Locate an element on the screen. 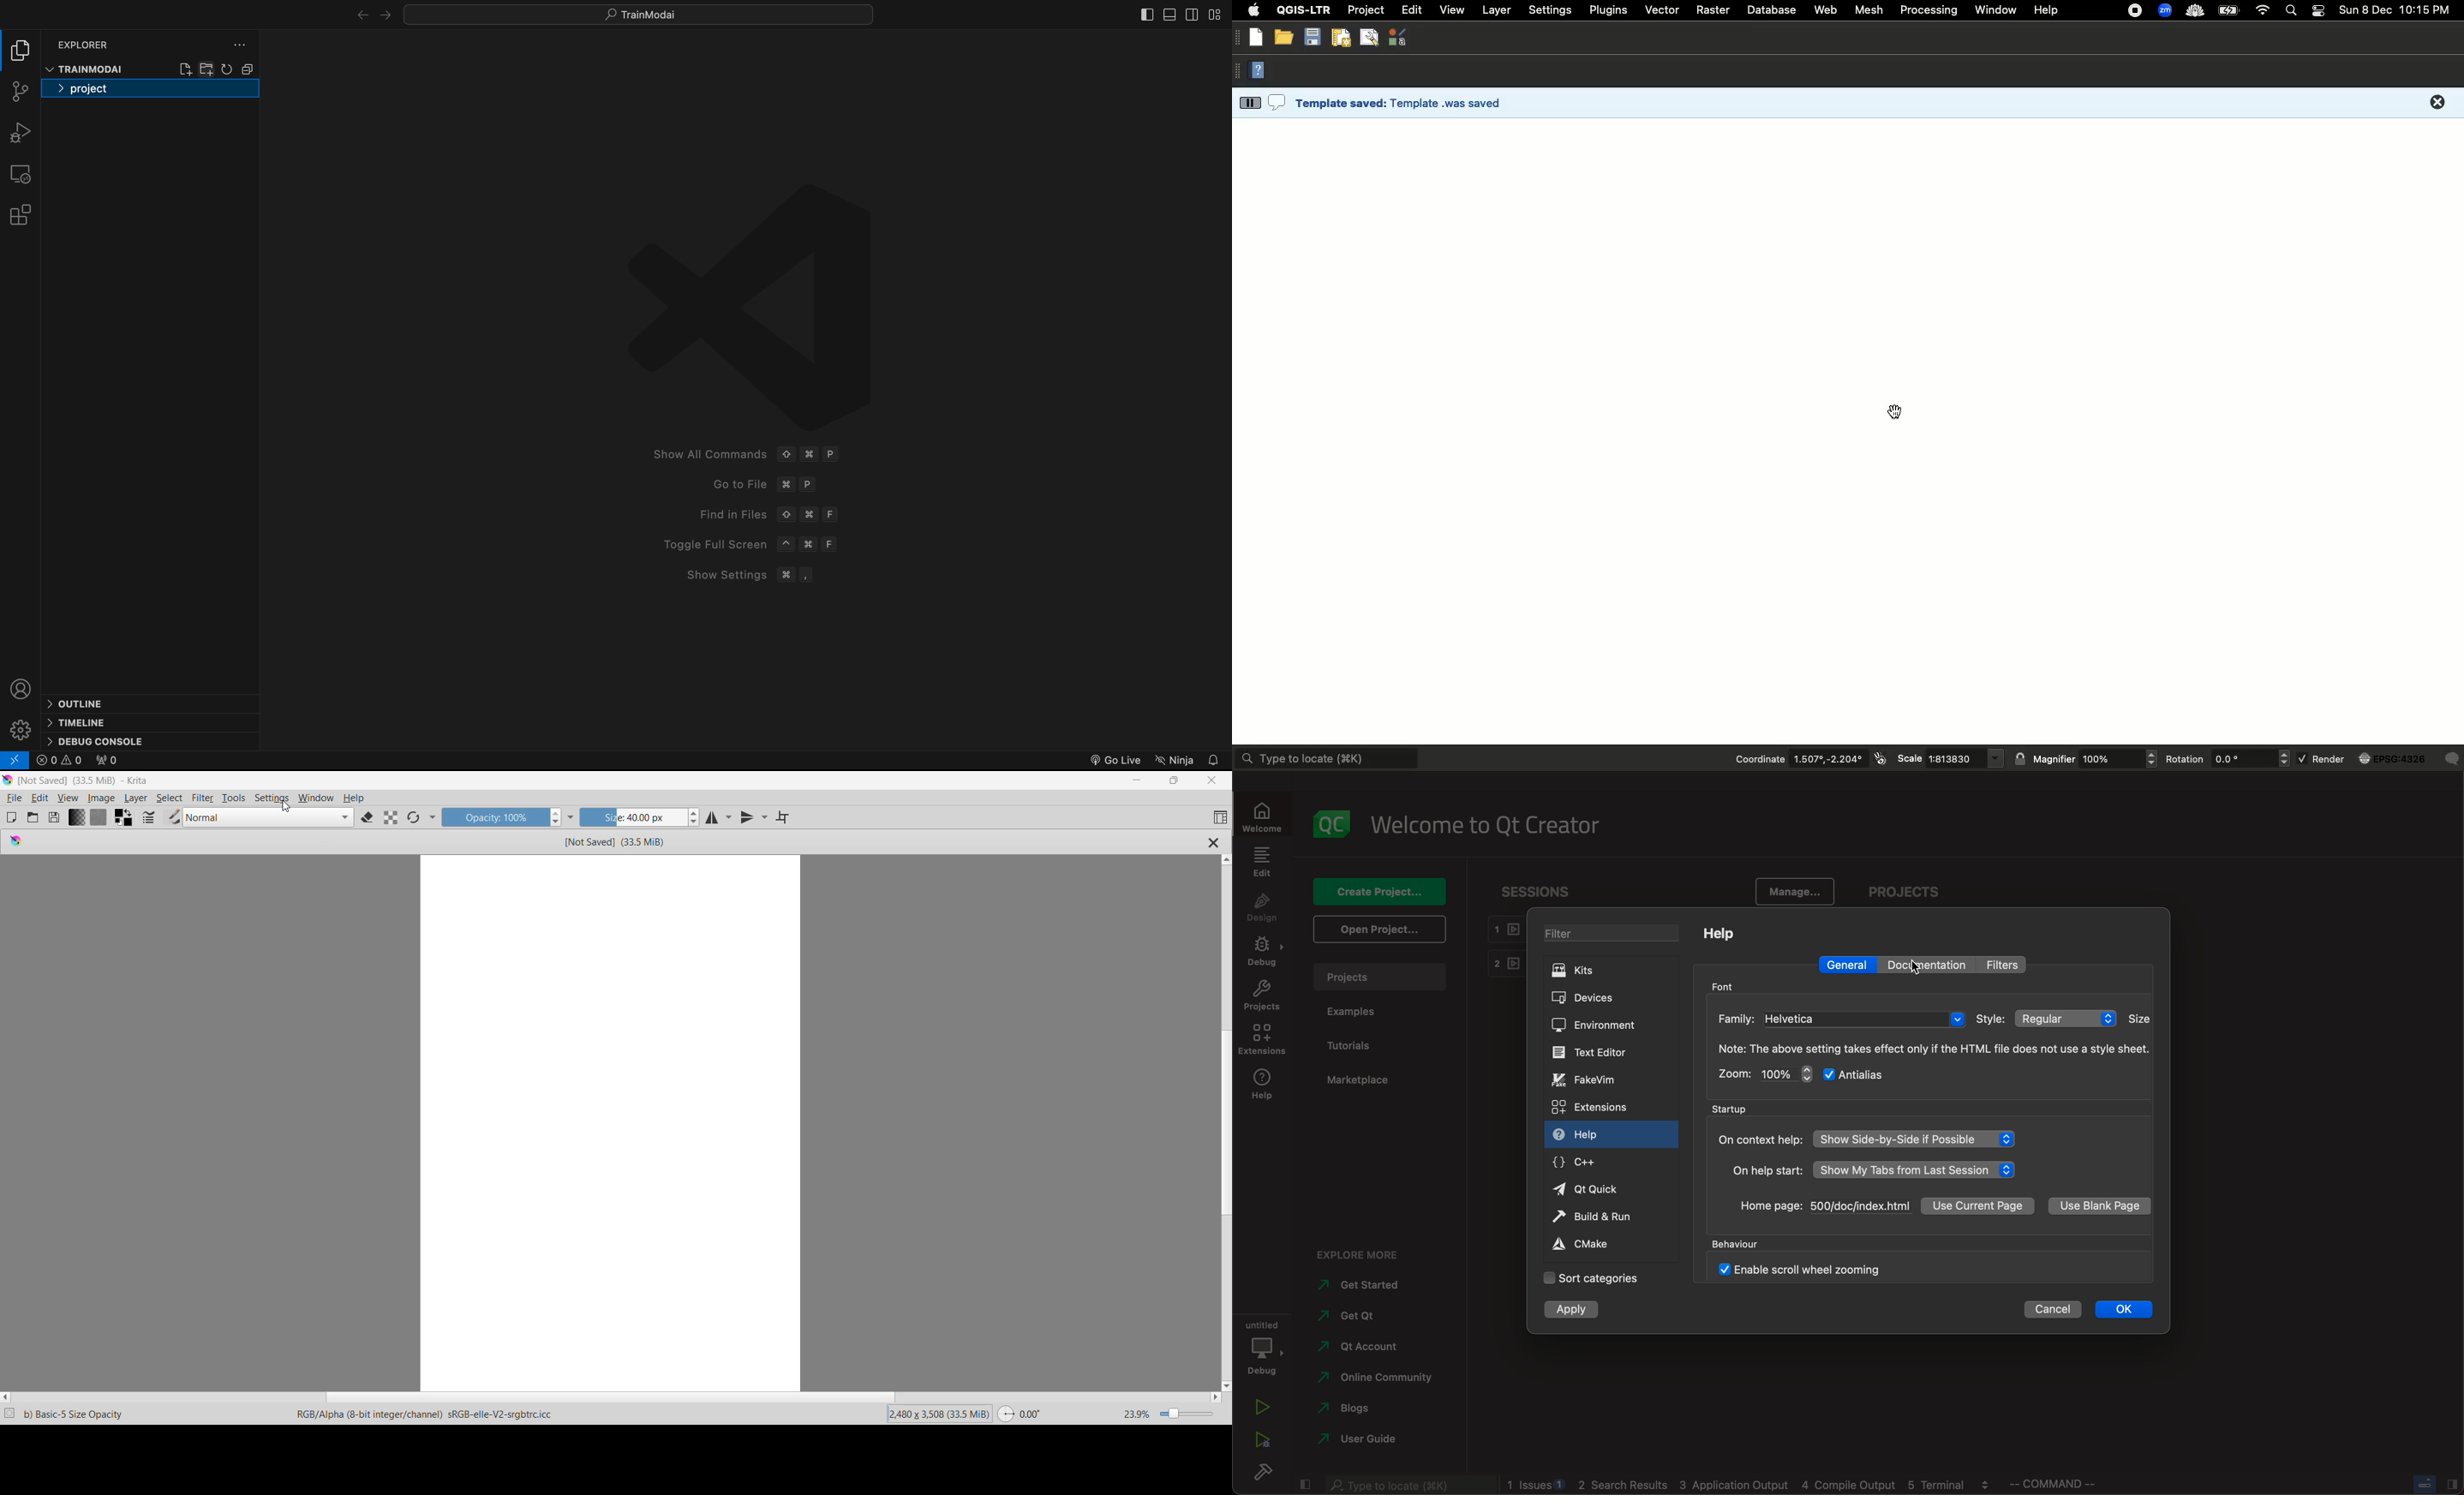 Image resolution: width=2464 pixels, height=1512 pixels. blogs is located at coordinates (1359, 1411).